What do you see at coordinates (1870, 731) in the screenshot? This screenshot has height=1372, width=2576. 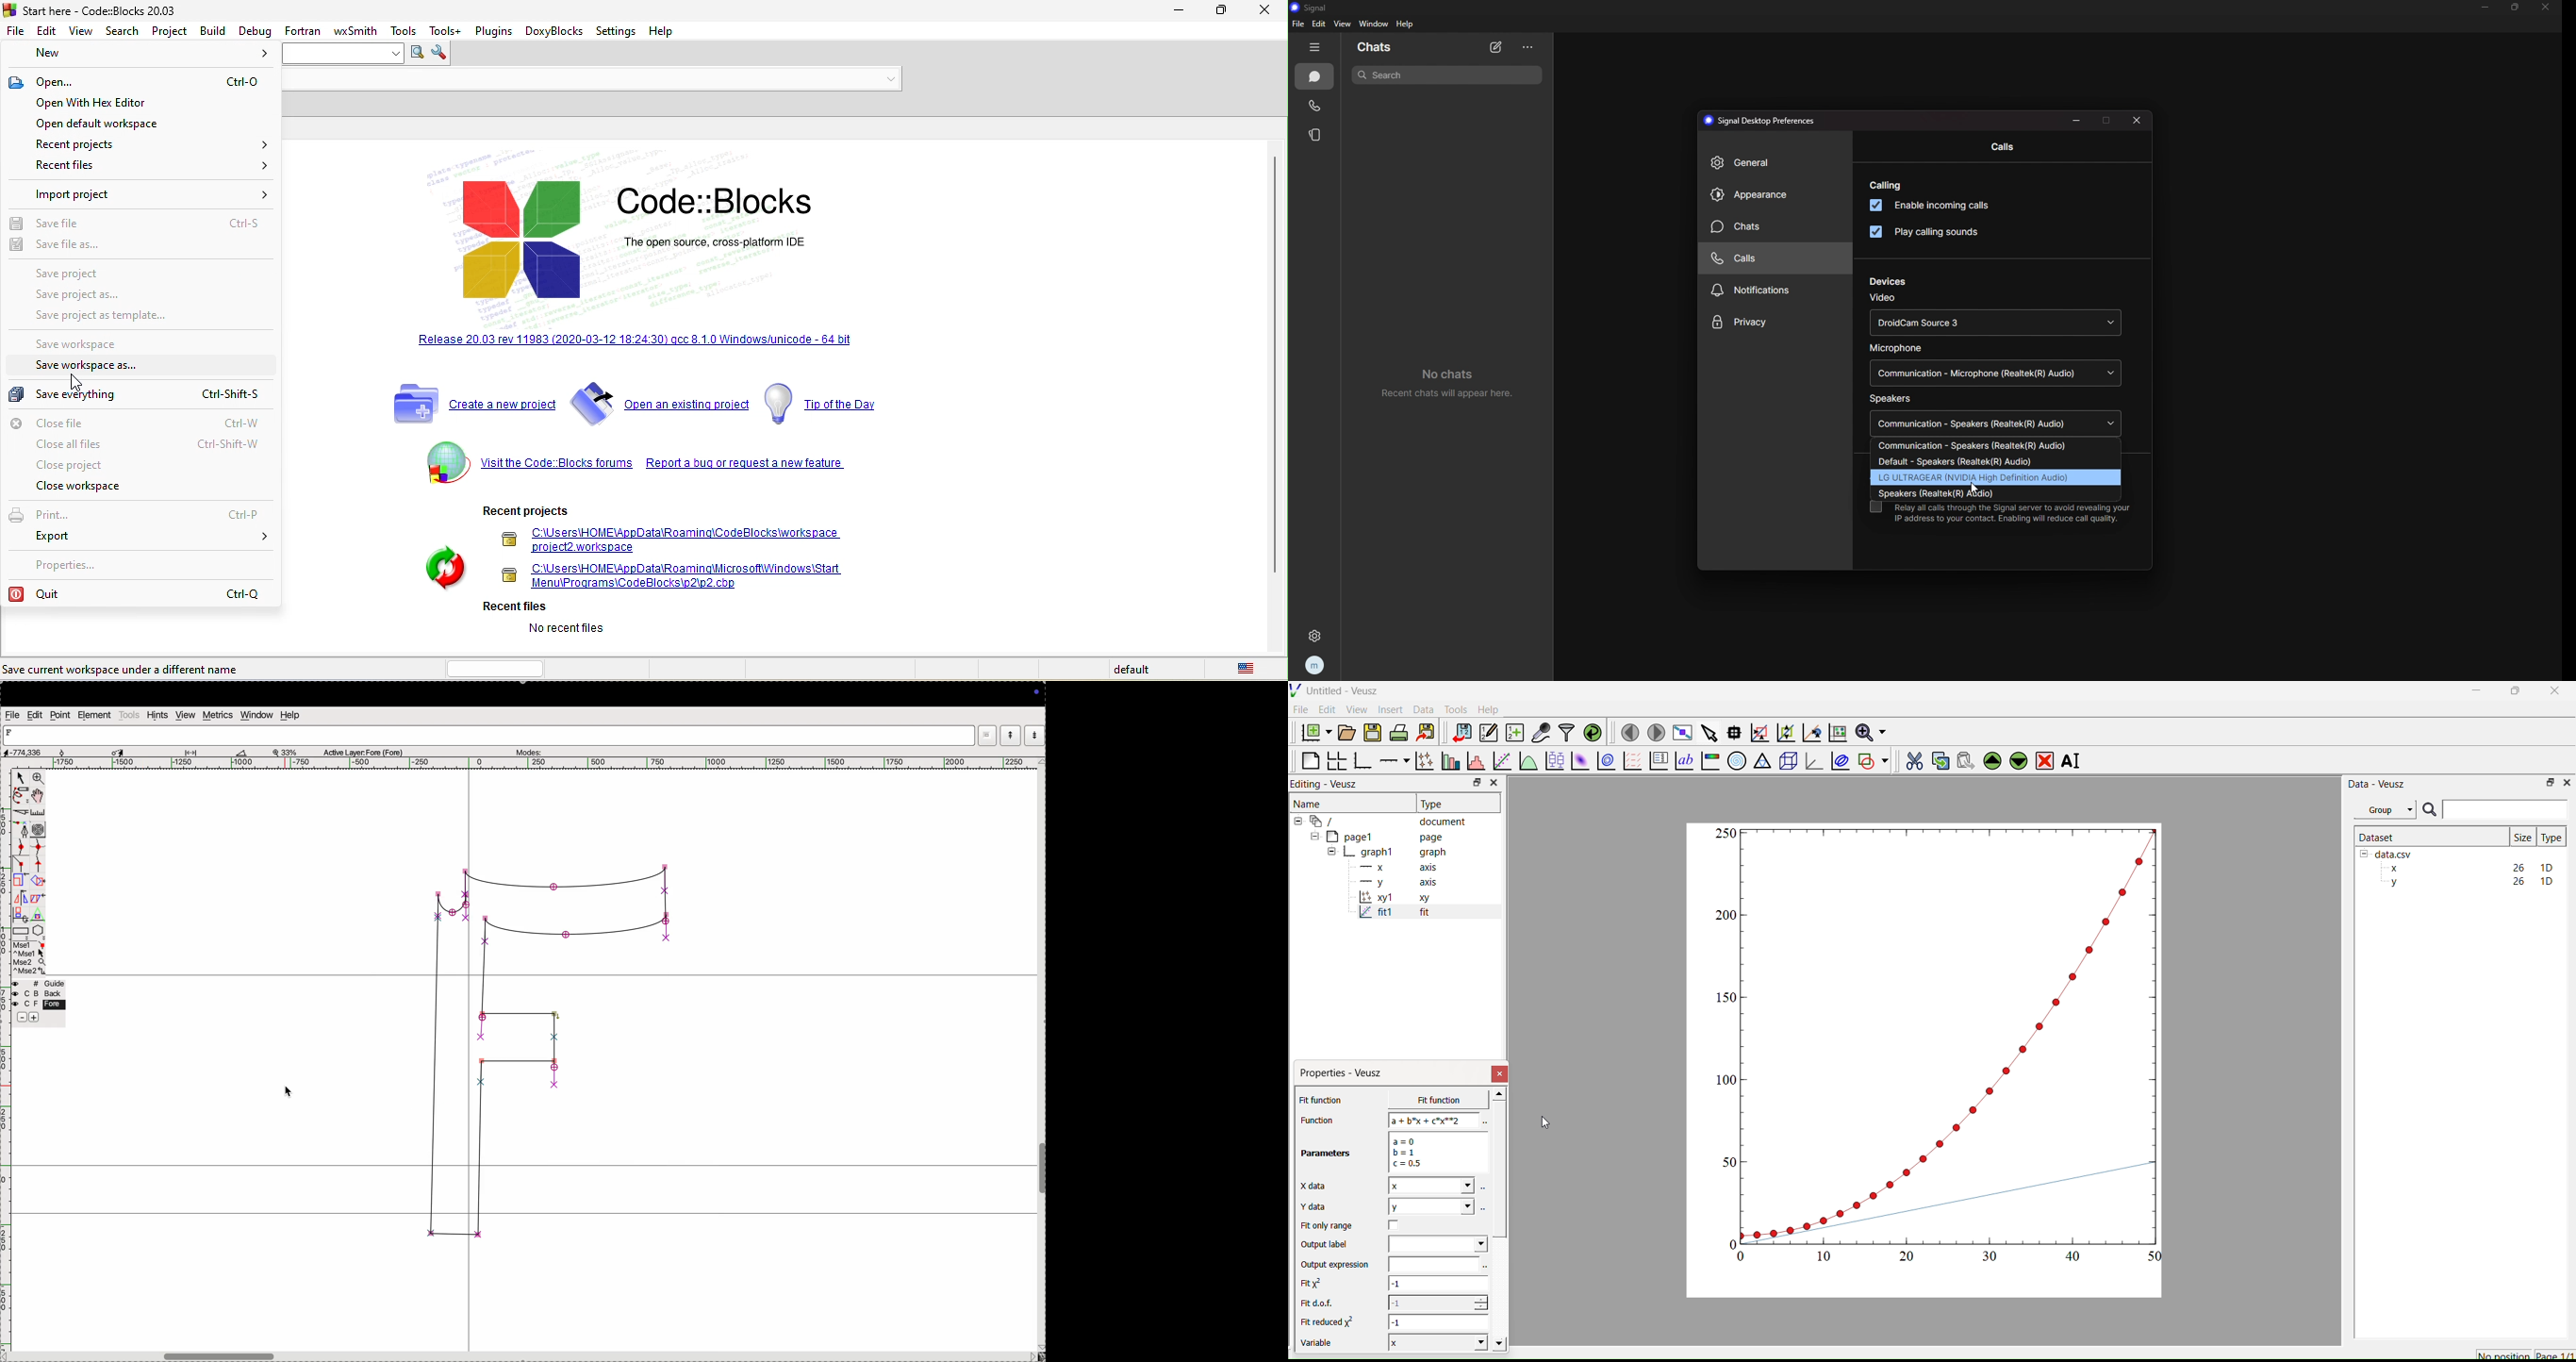 I see `Zoom functions menu` at bounding box center [1870, 731].